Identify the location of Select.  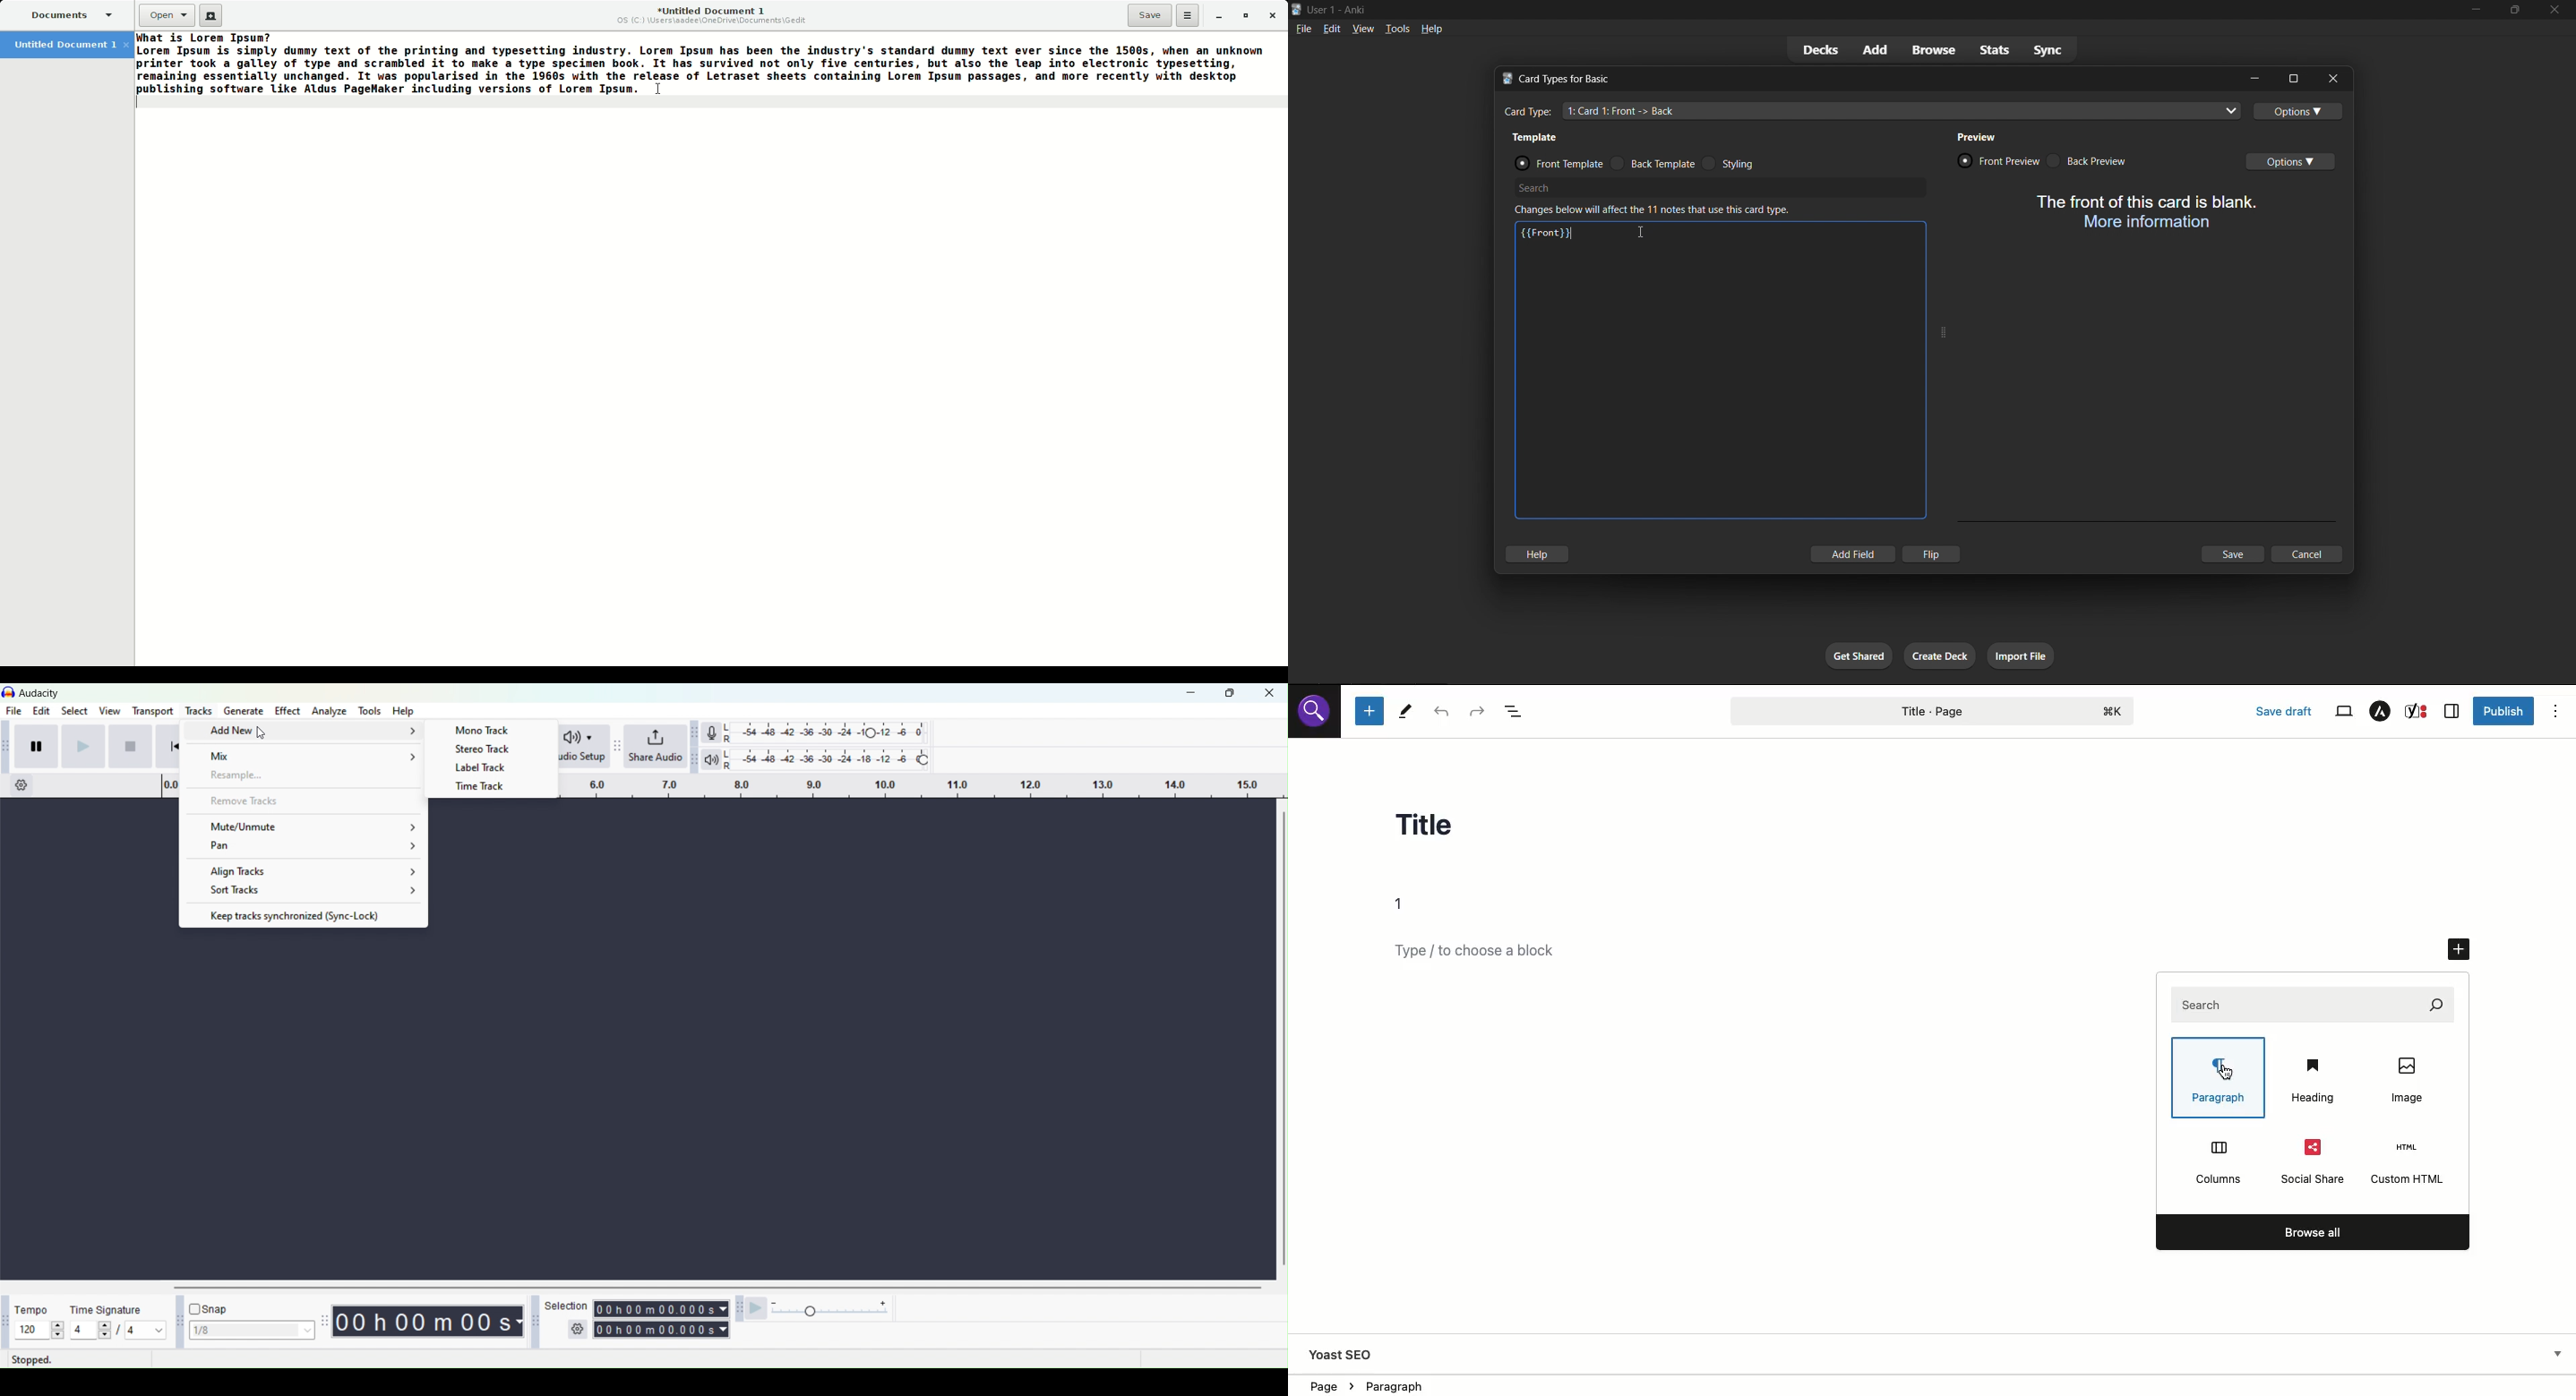
(73, 711).